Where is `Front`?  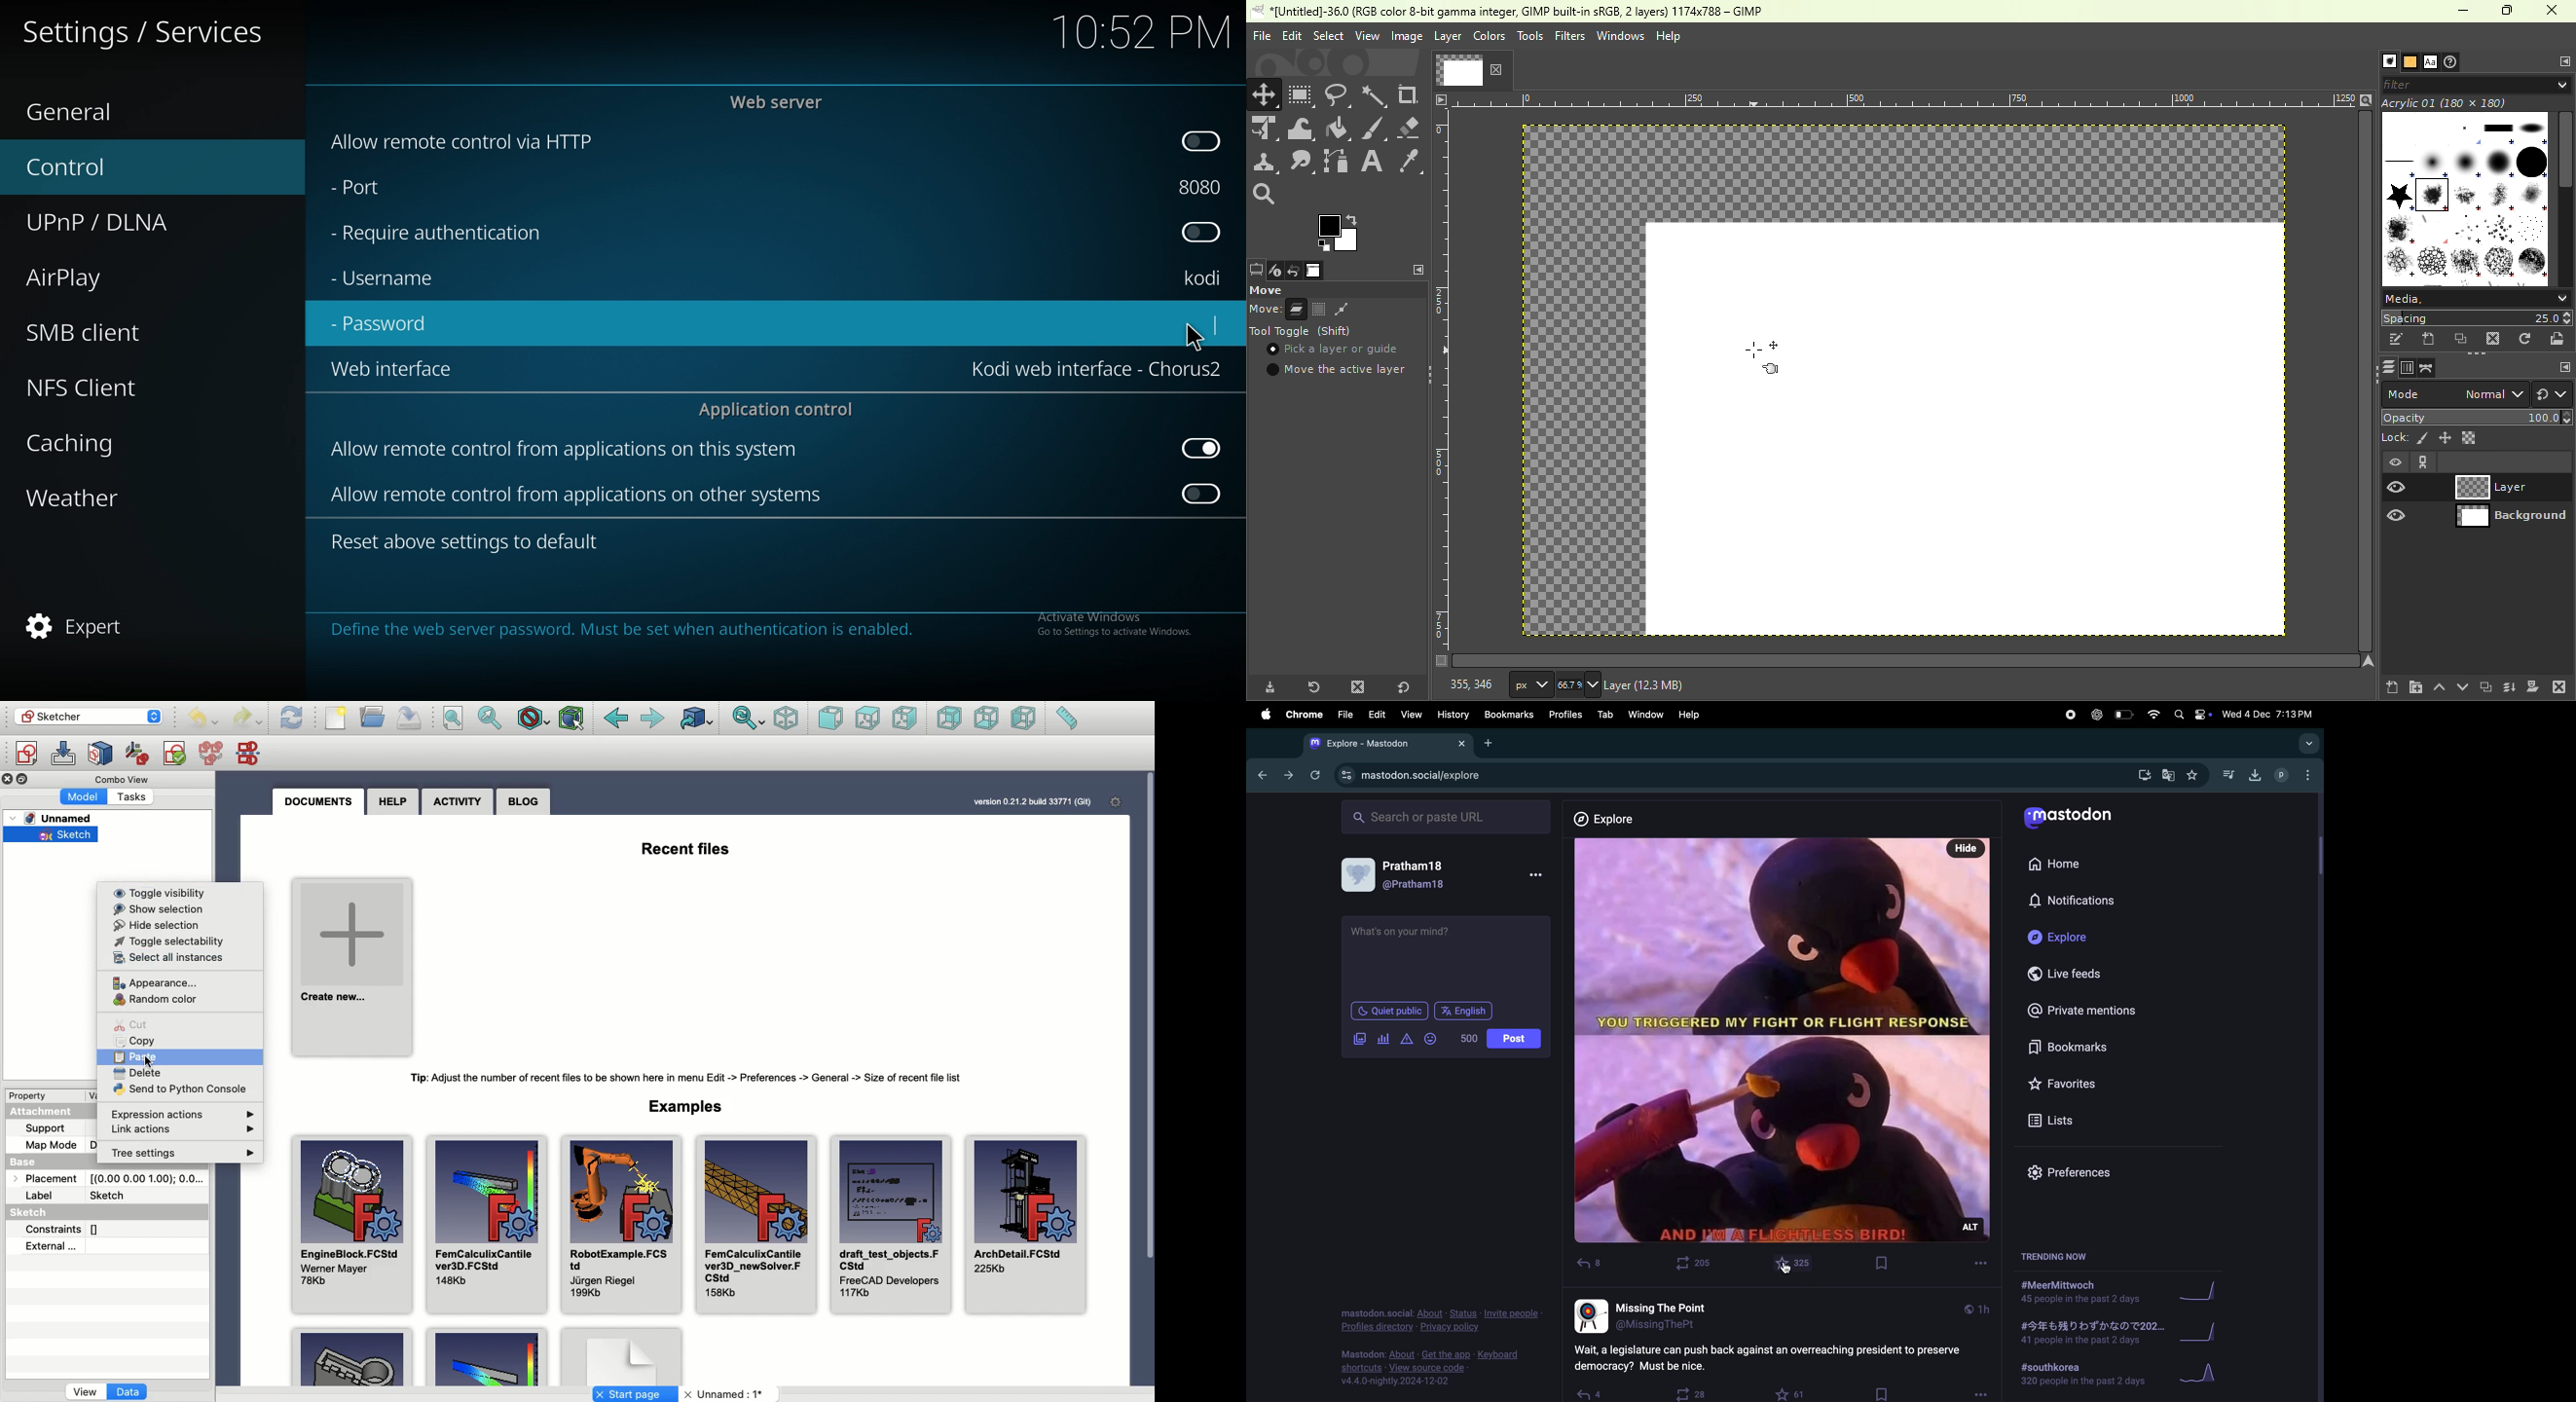
Front is located at coordinates (831, 719).